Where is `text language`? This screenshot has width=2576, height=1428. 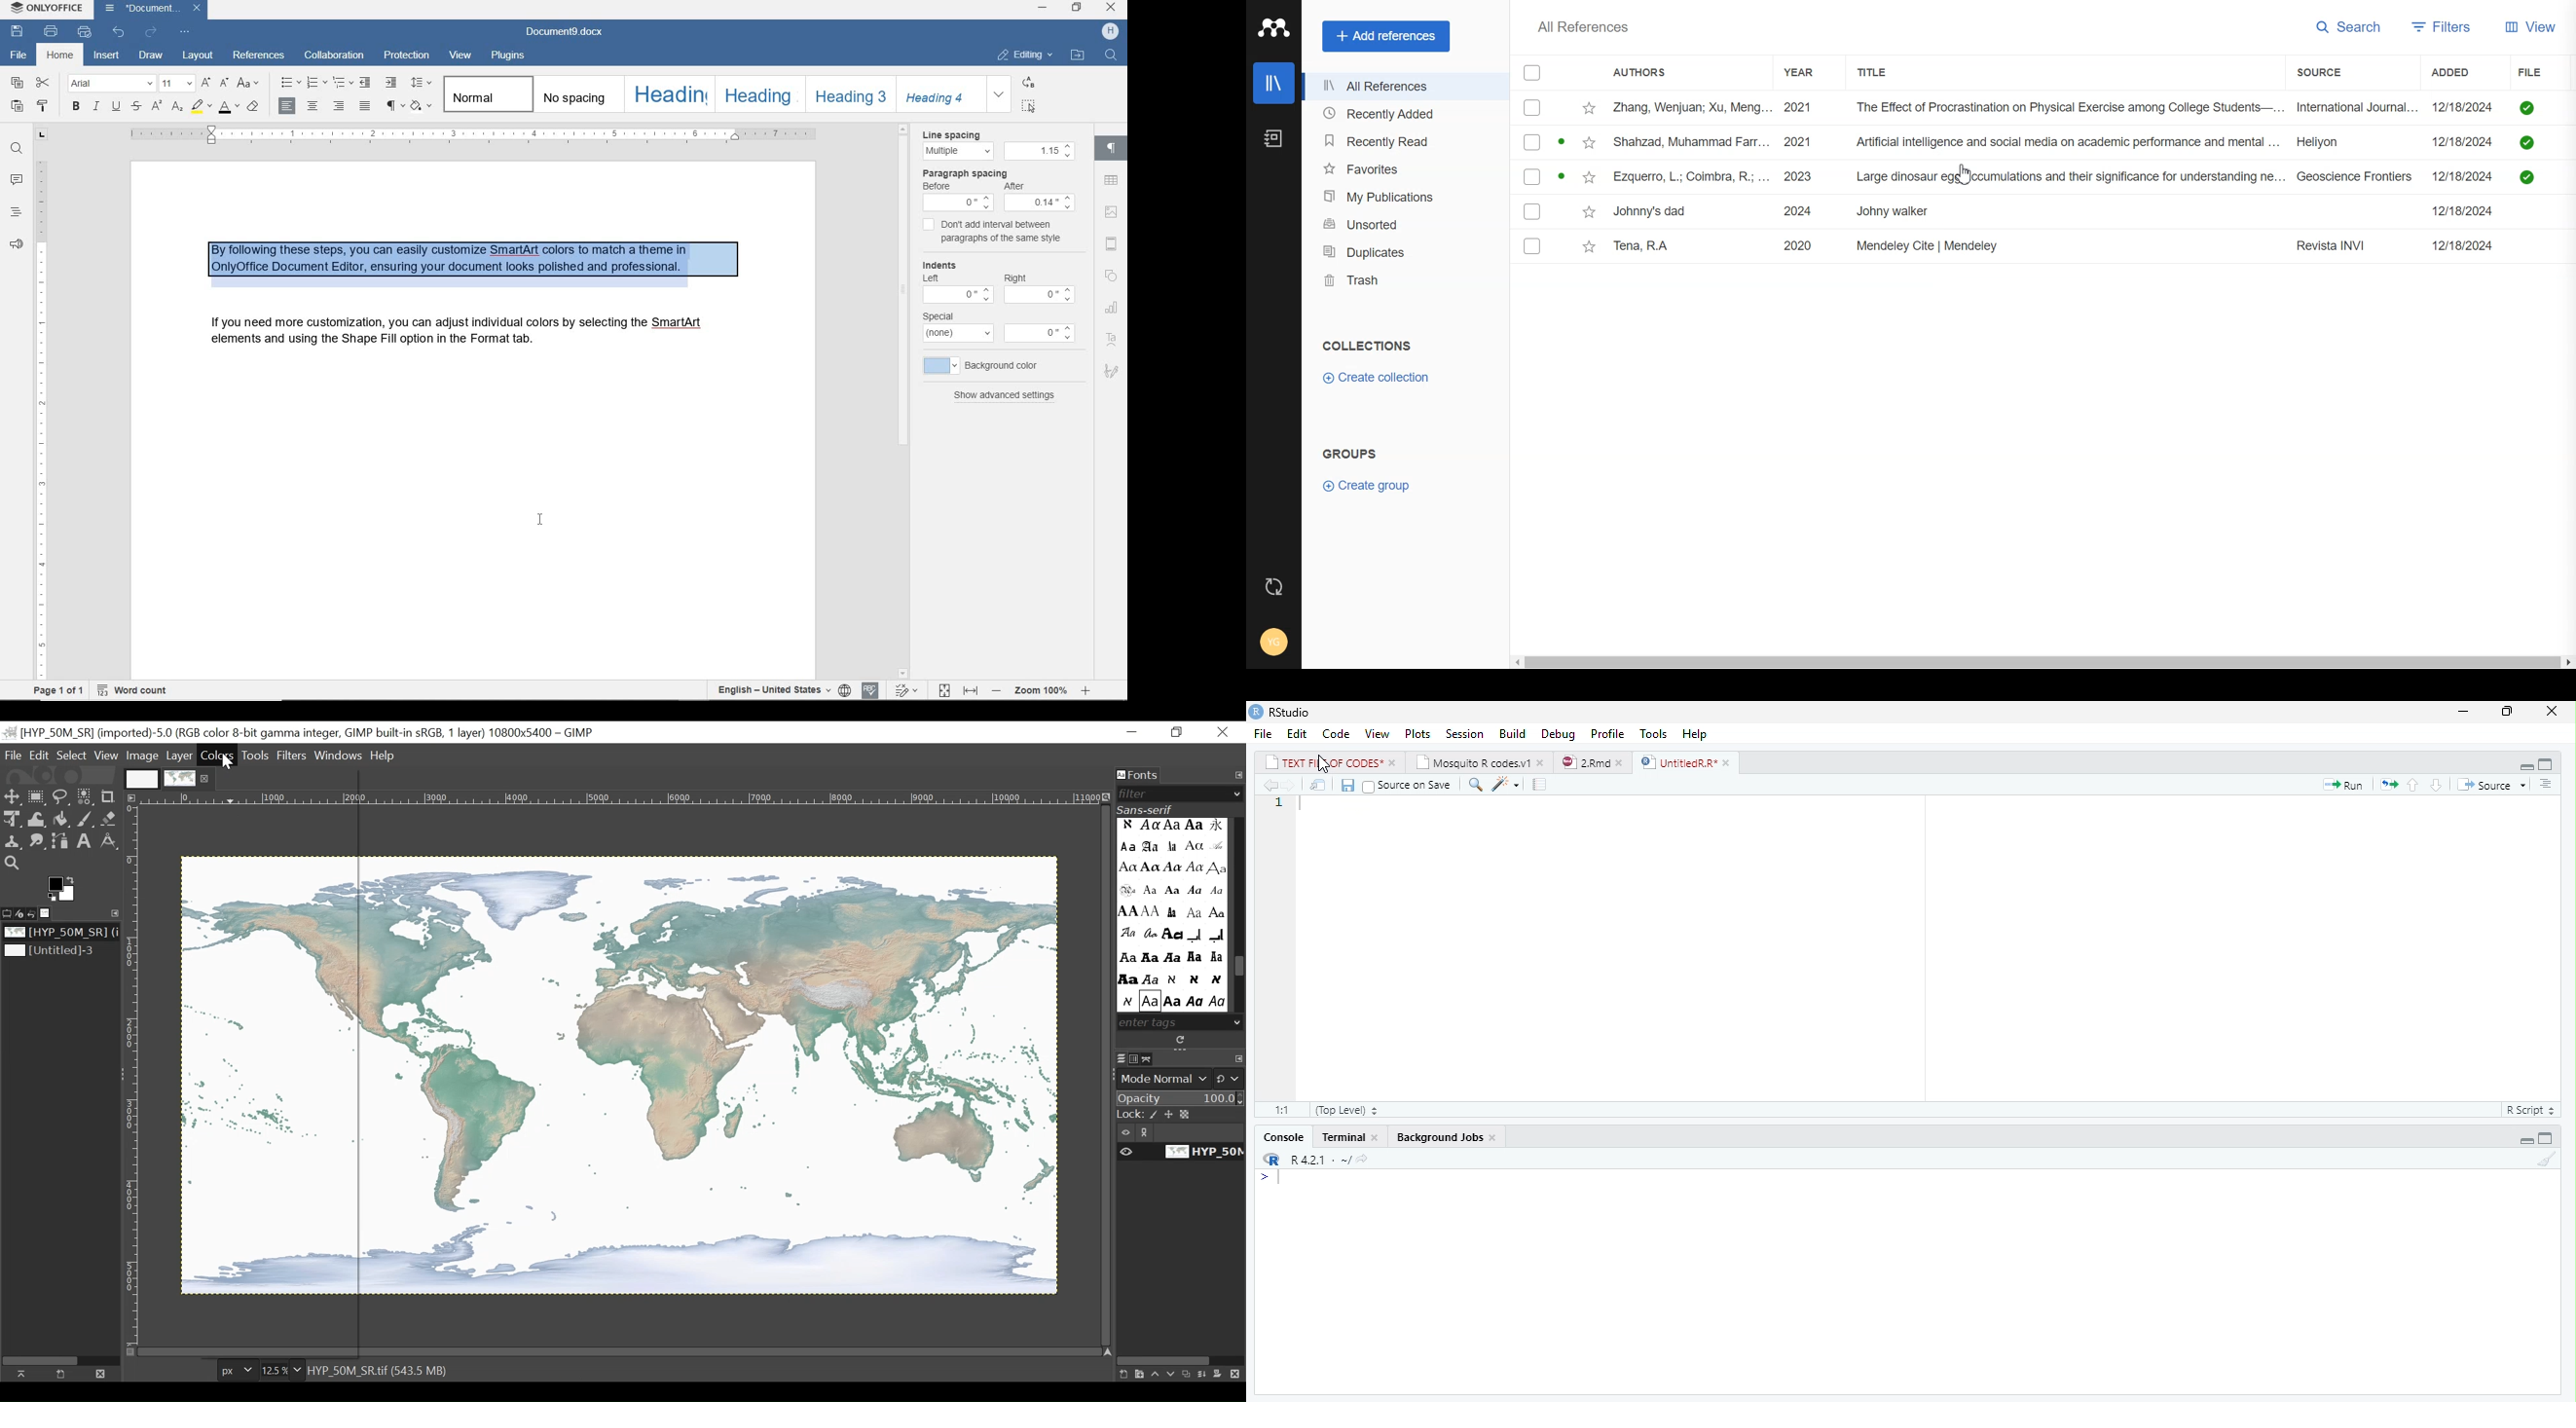
text language is located at coordinates (771, 688).